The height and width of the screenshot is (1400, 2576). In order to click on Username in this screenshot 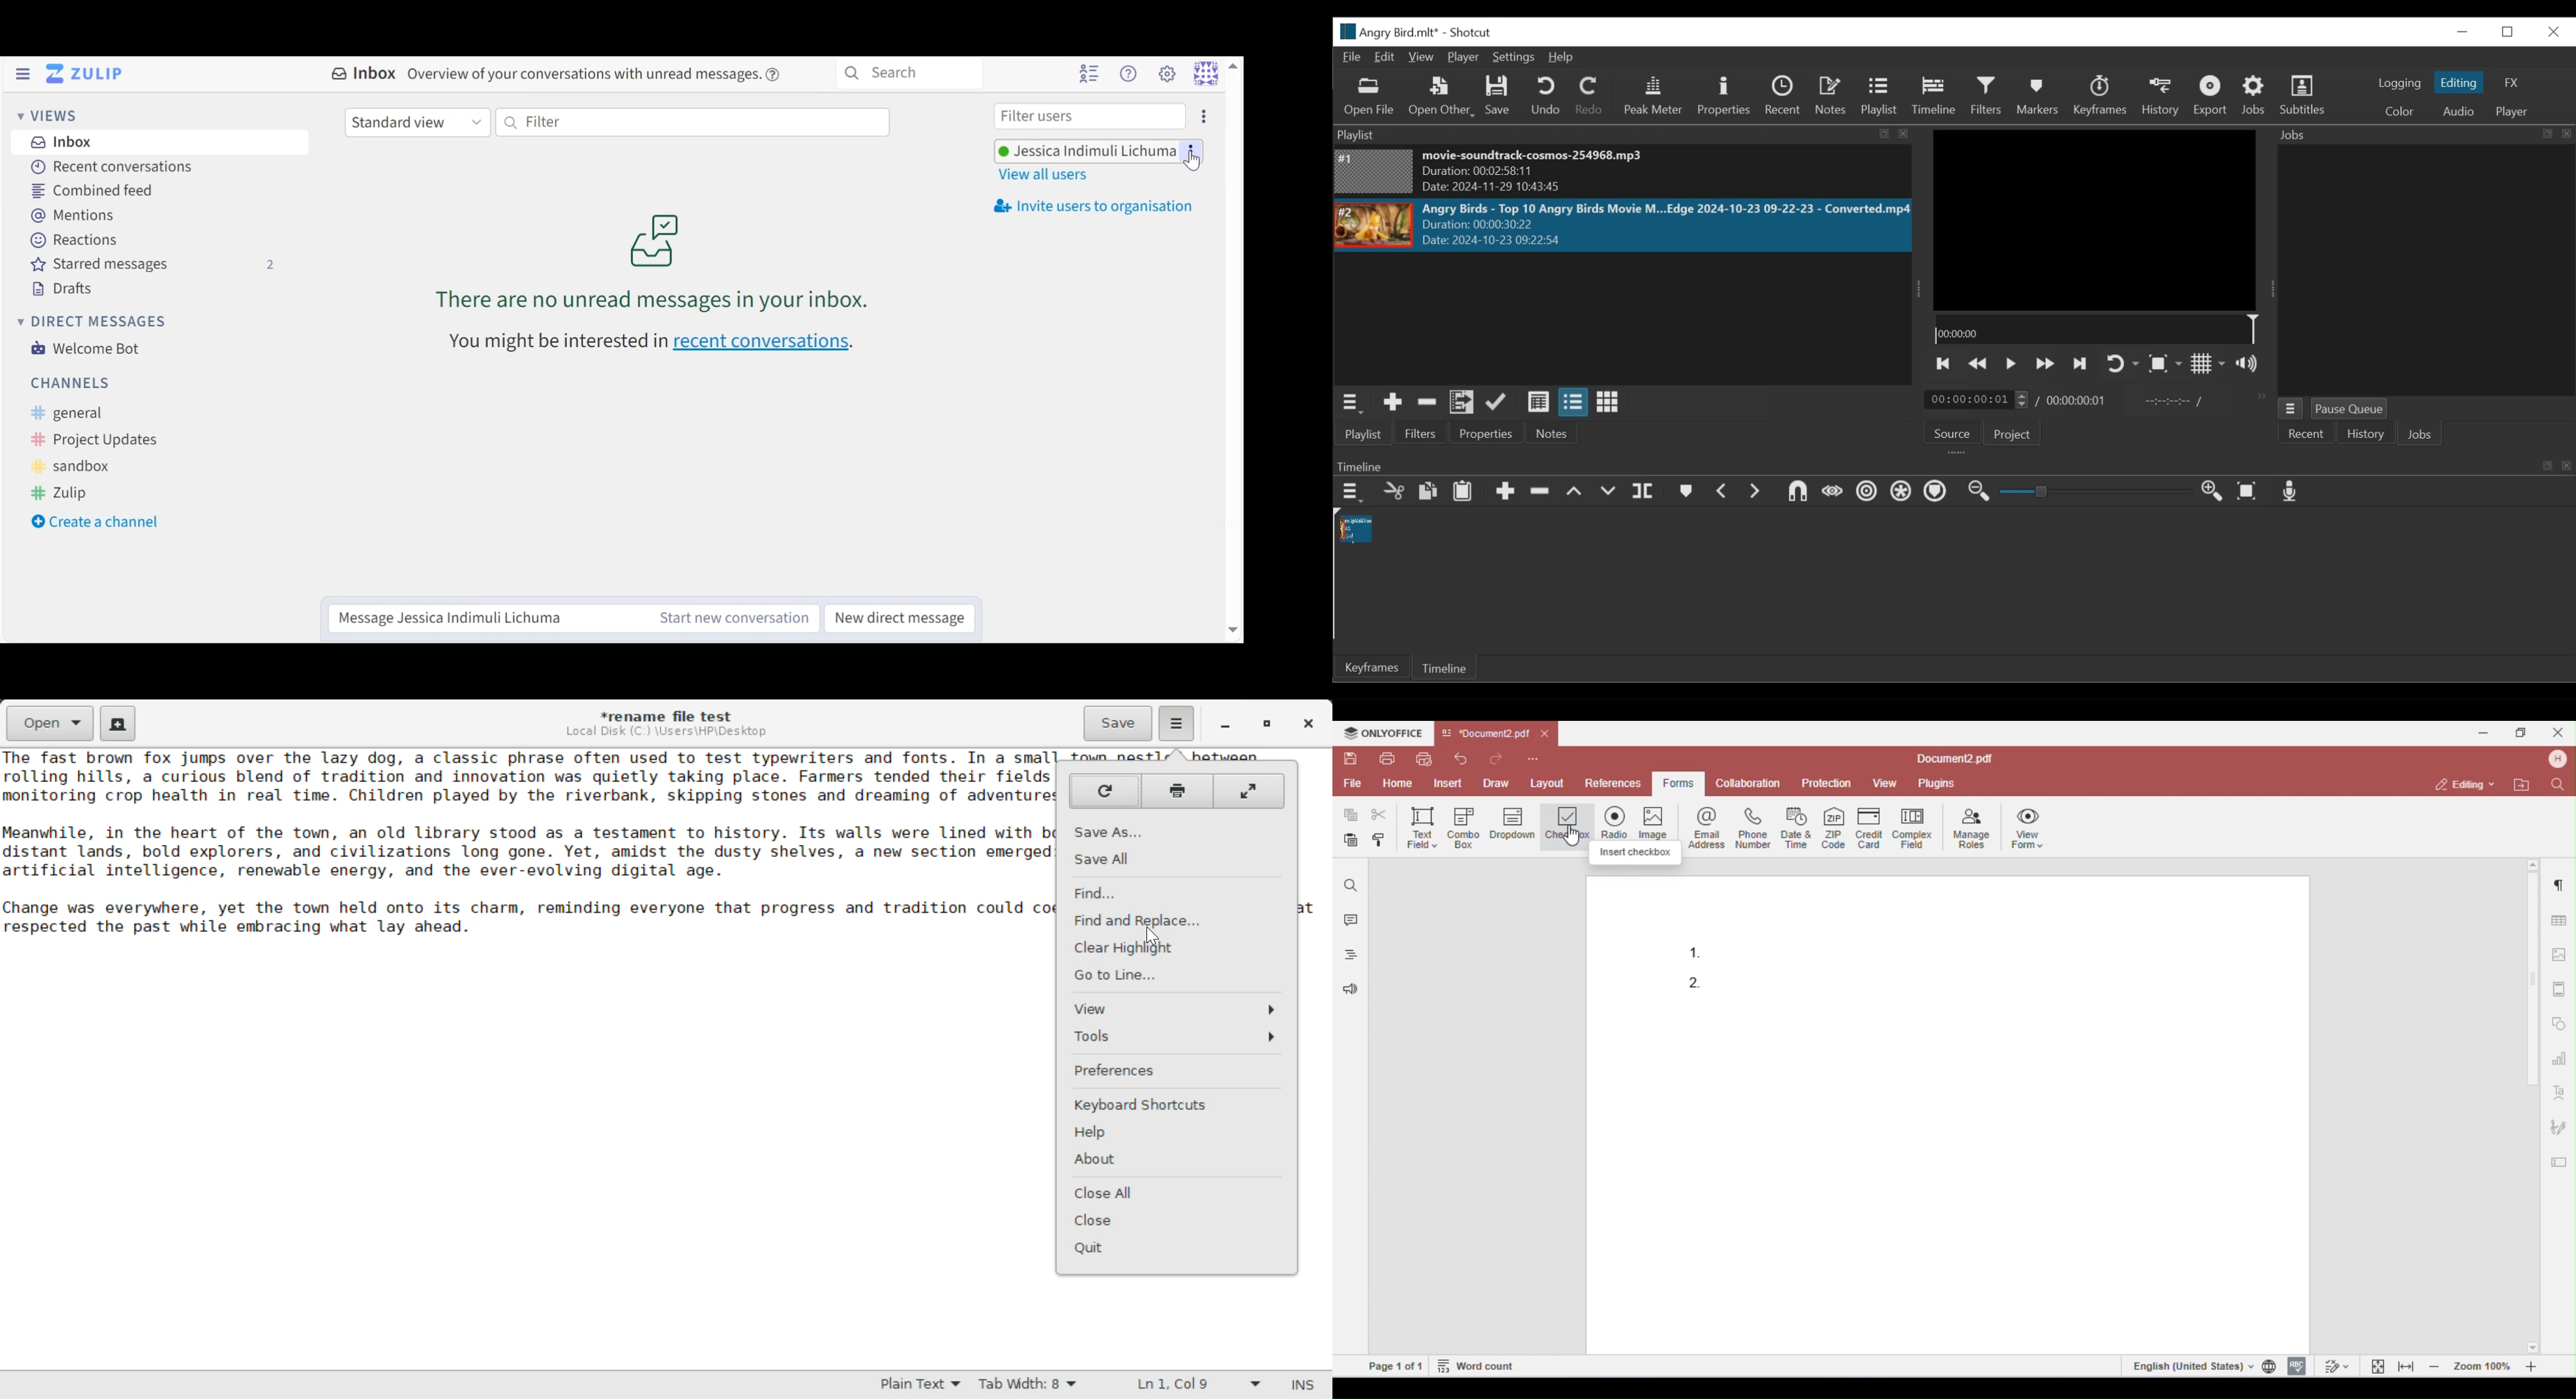, I will do `click(1086, 152)`.